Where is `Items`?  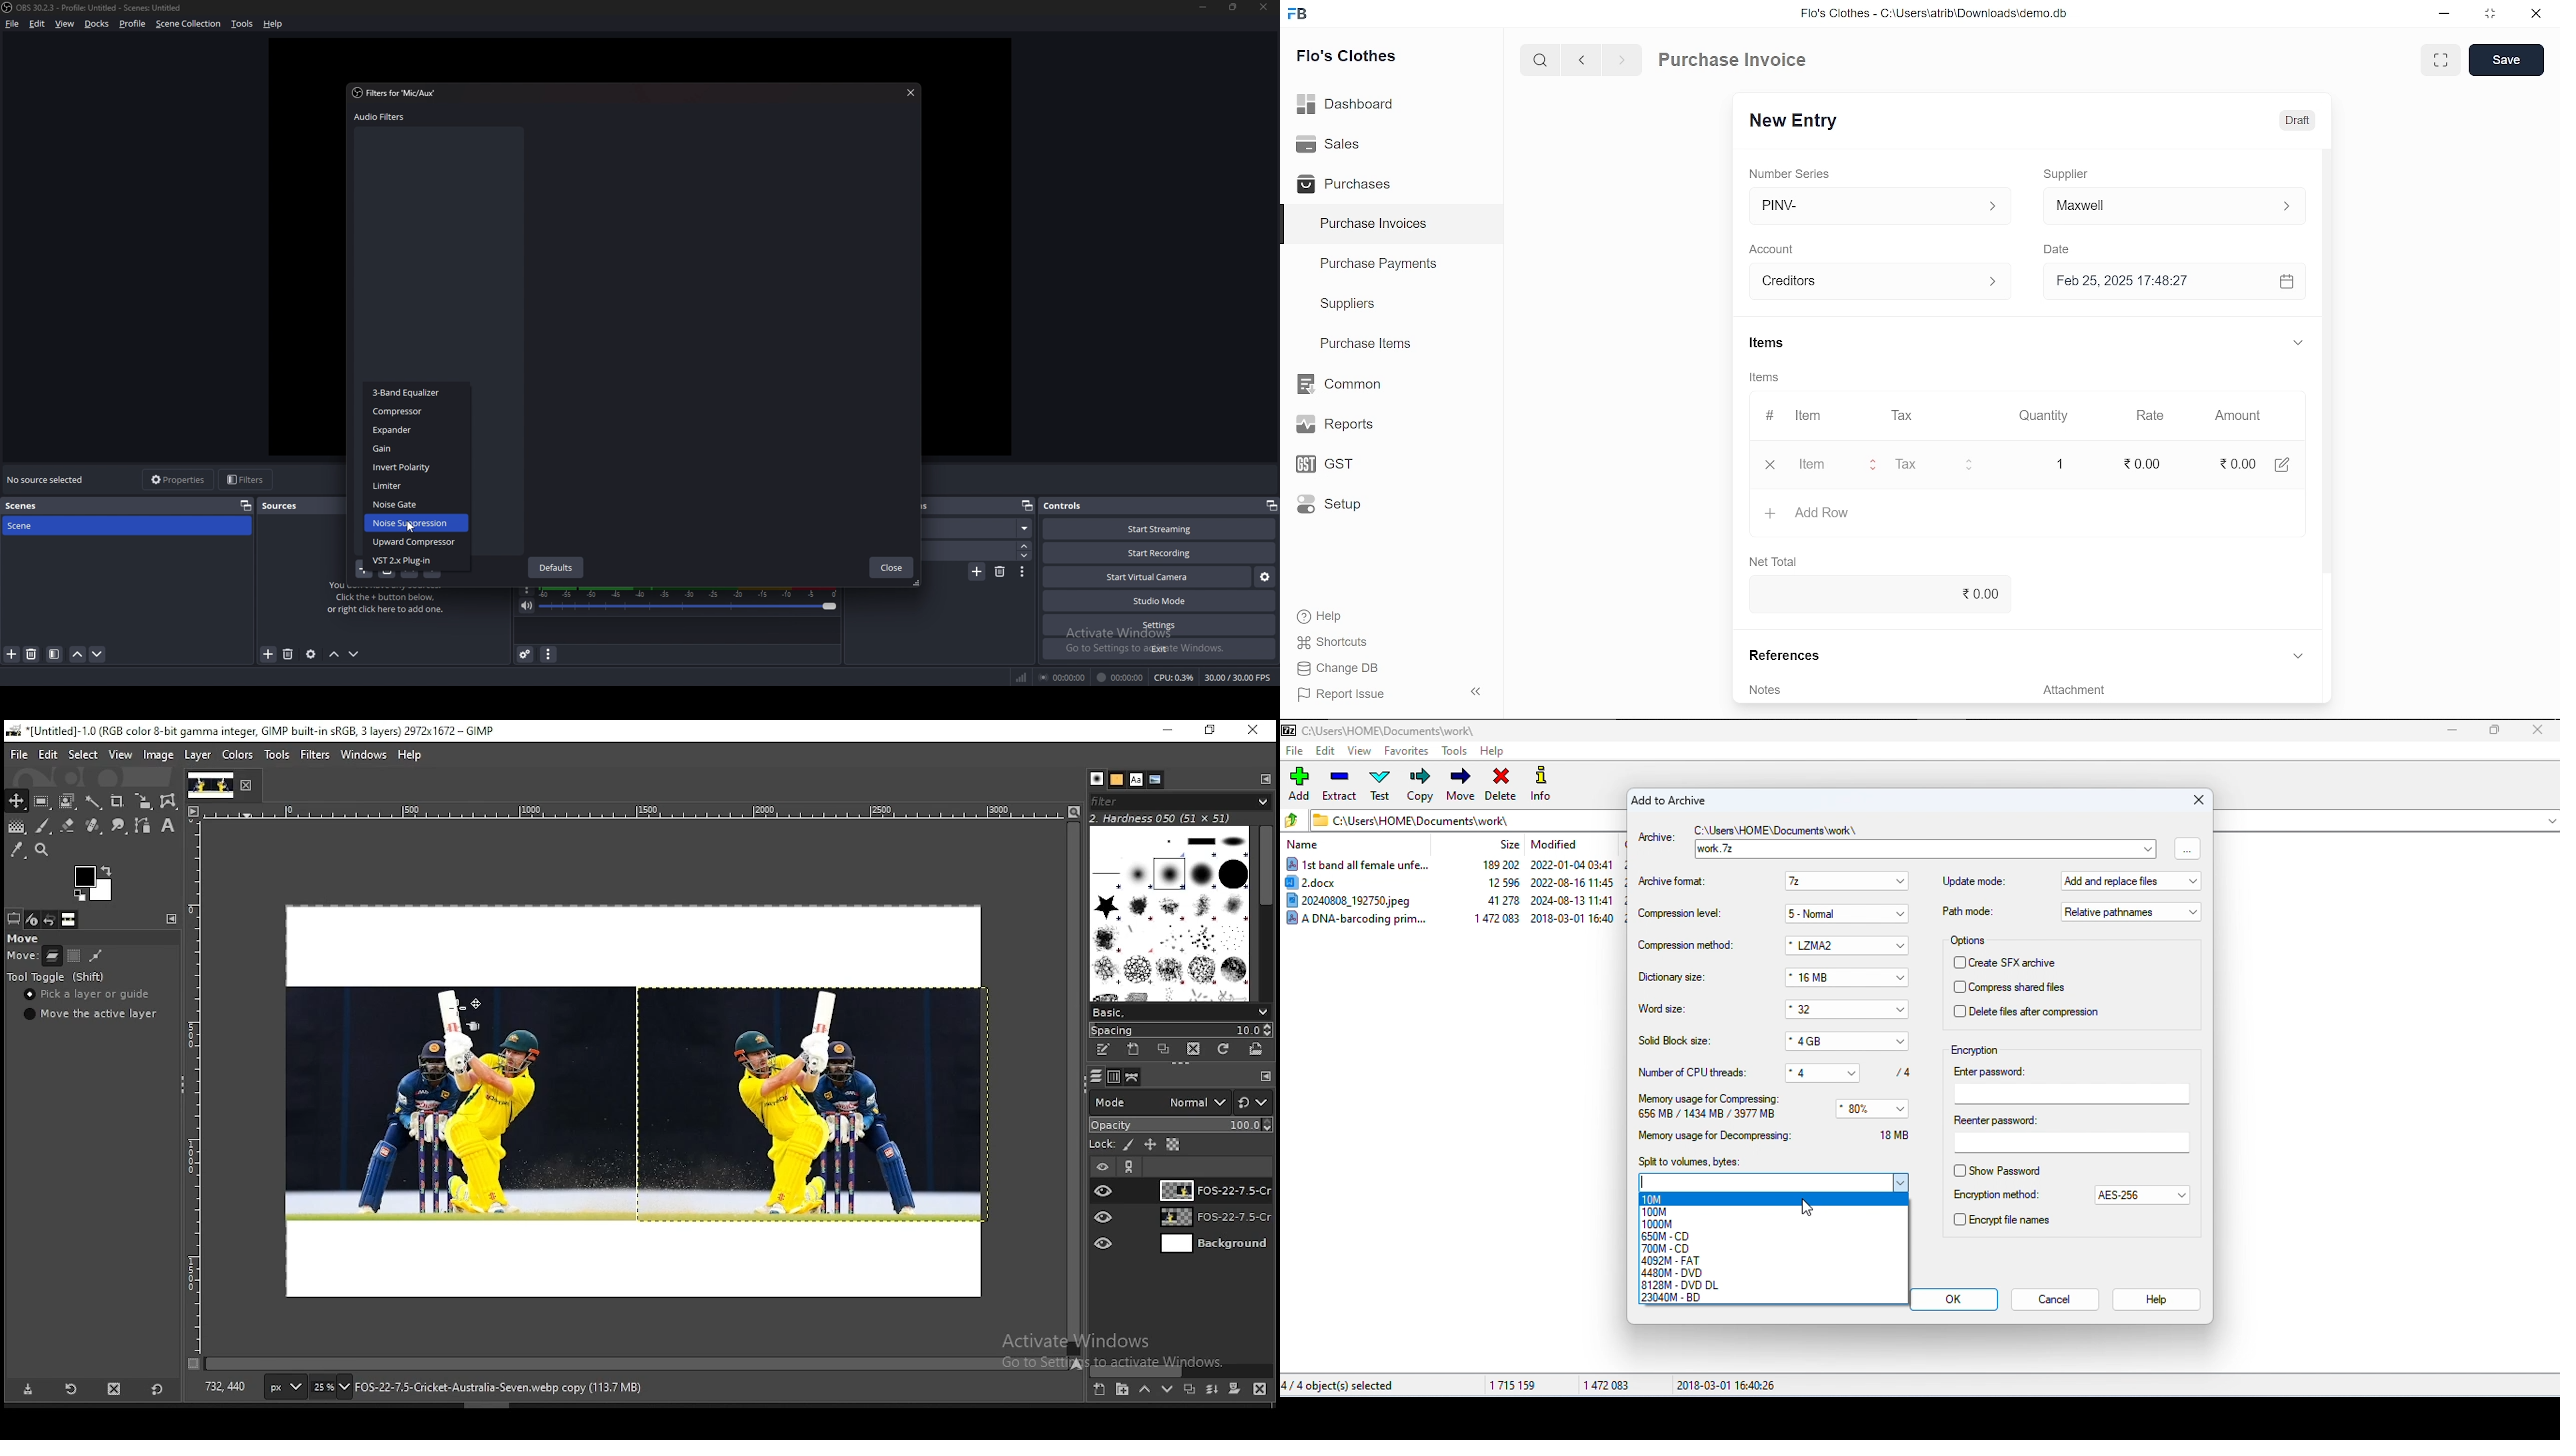 Items is located at coordinates (1770, 379).